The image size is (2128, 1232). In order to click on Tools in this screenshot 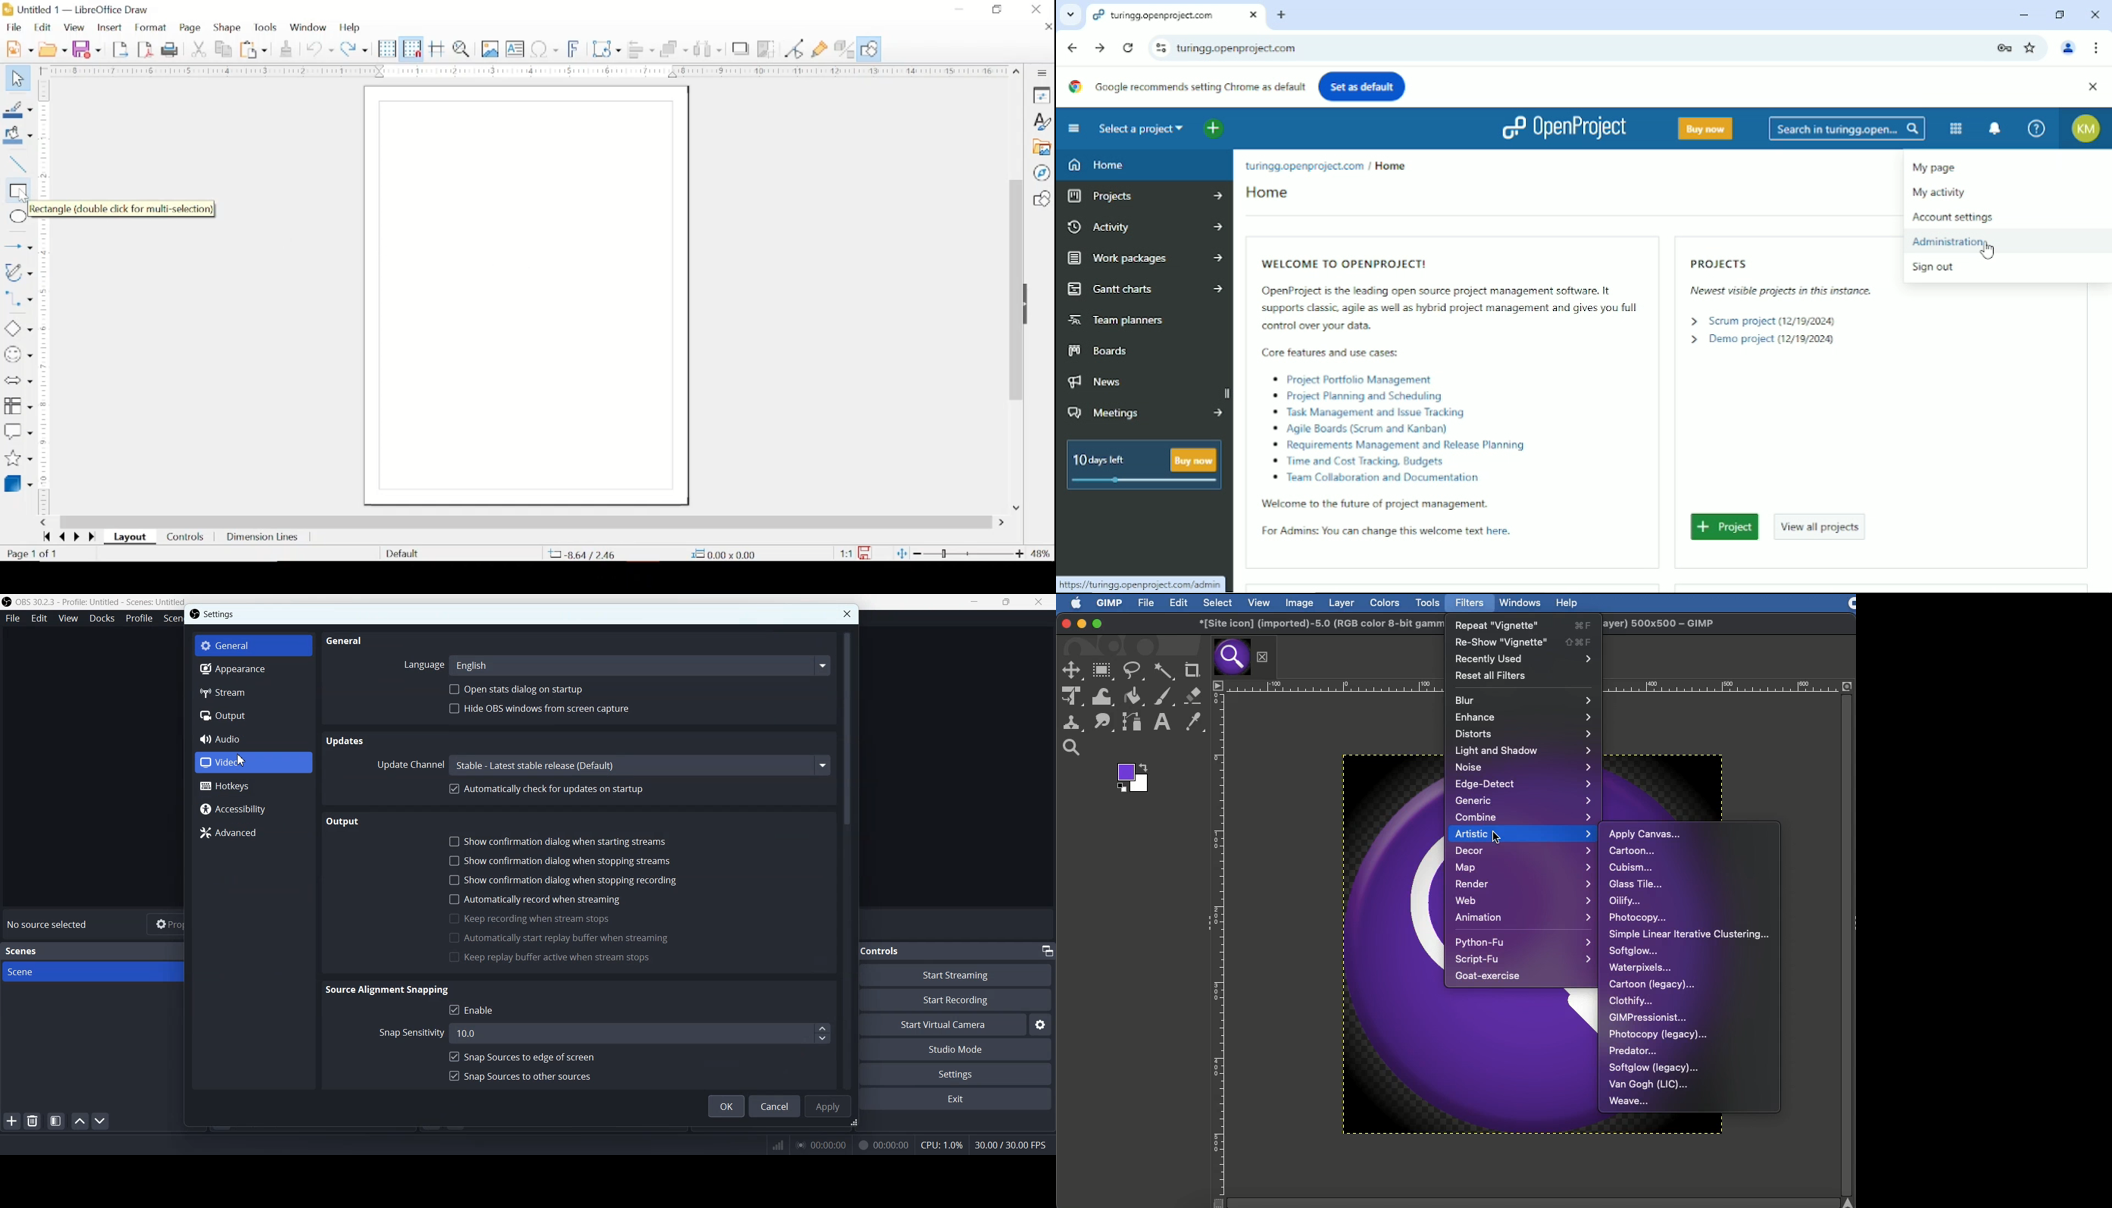, I will do `click(1428, 603)`.